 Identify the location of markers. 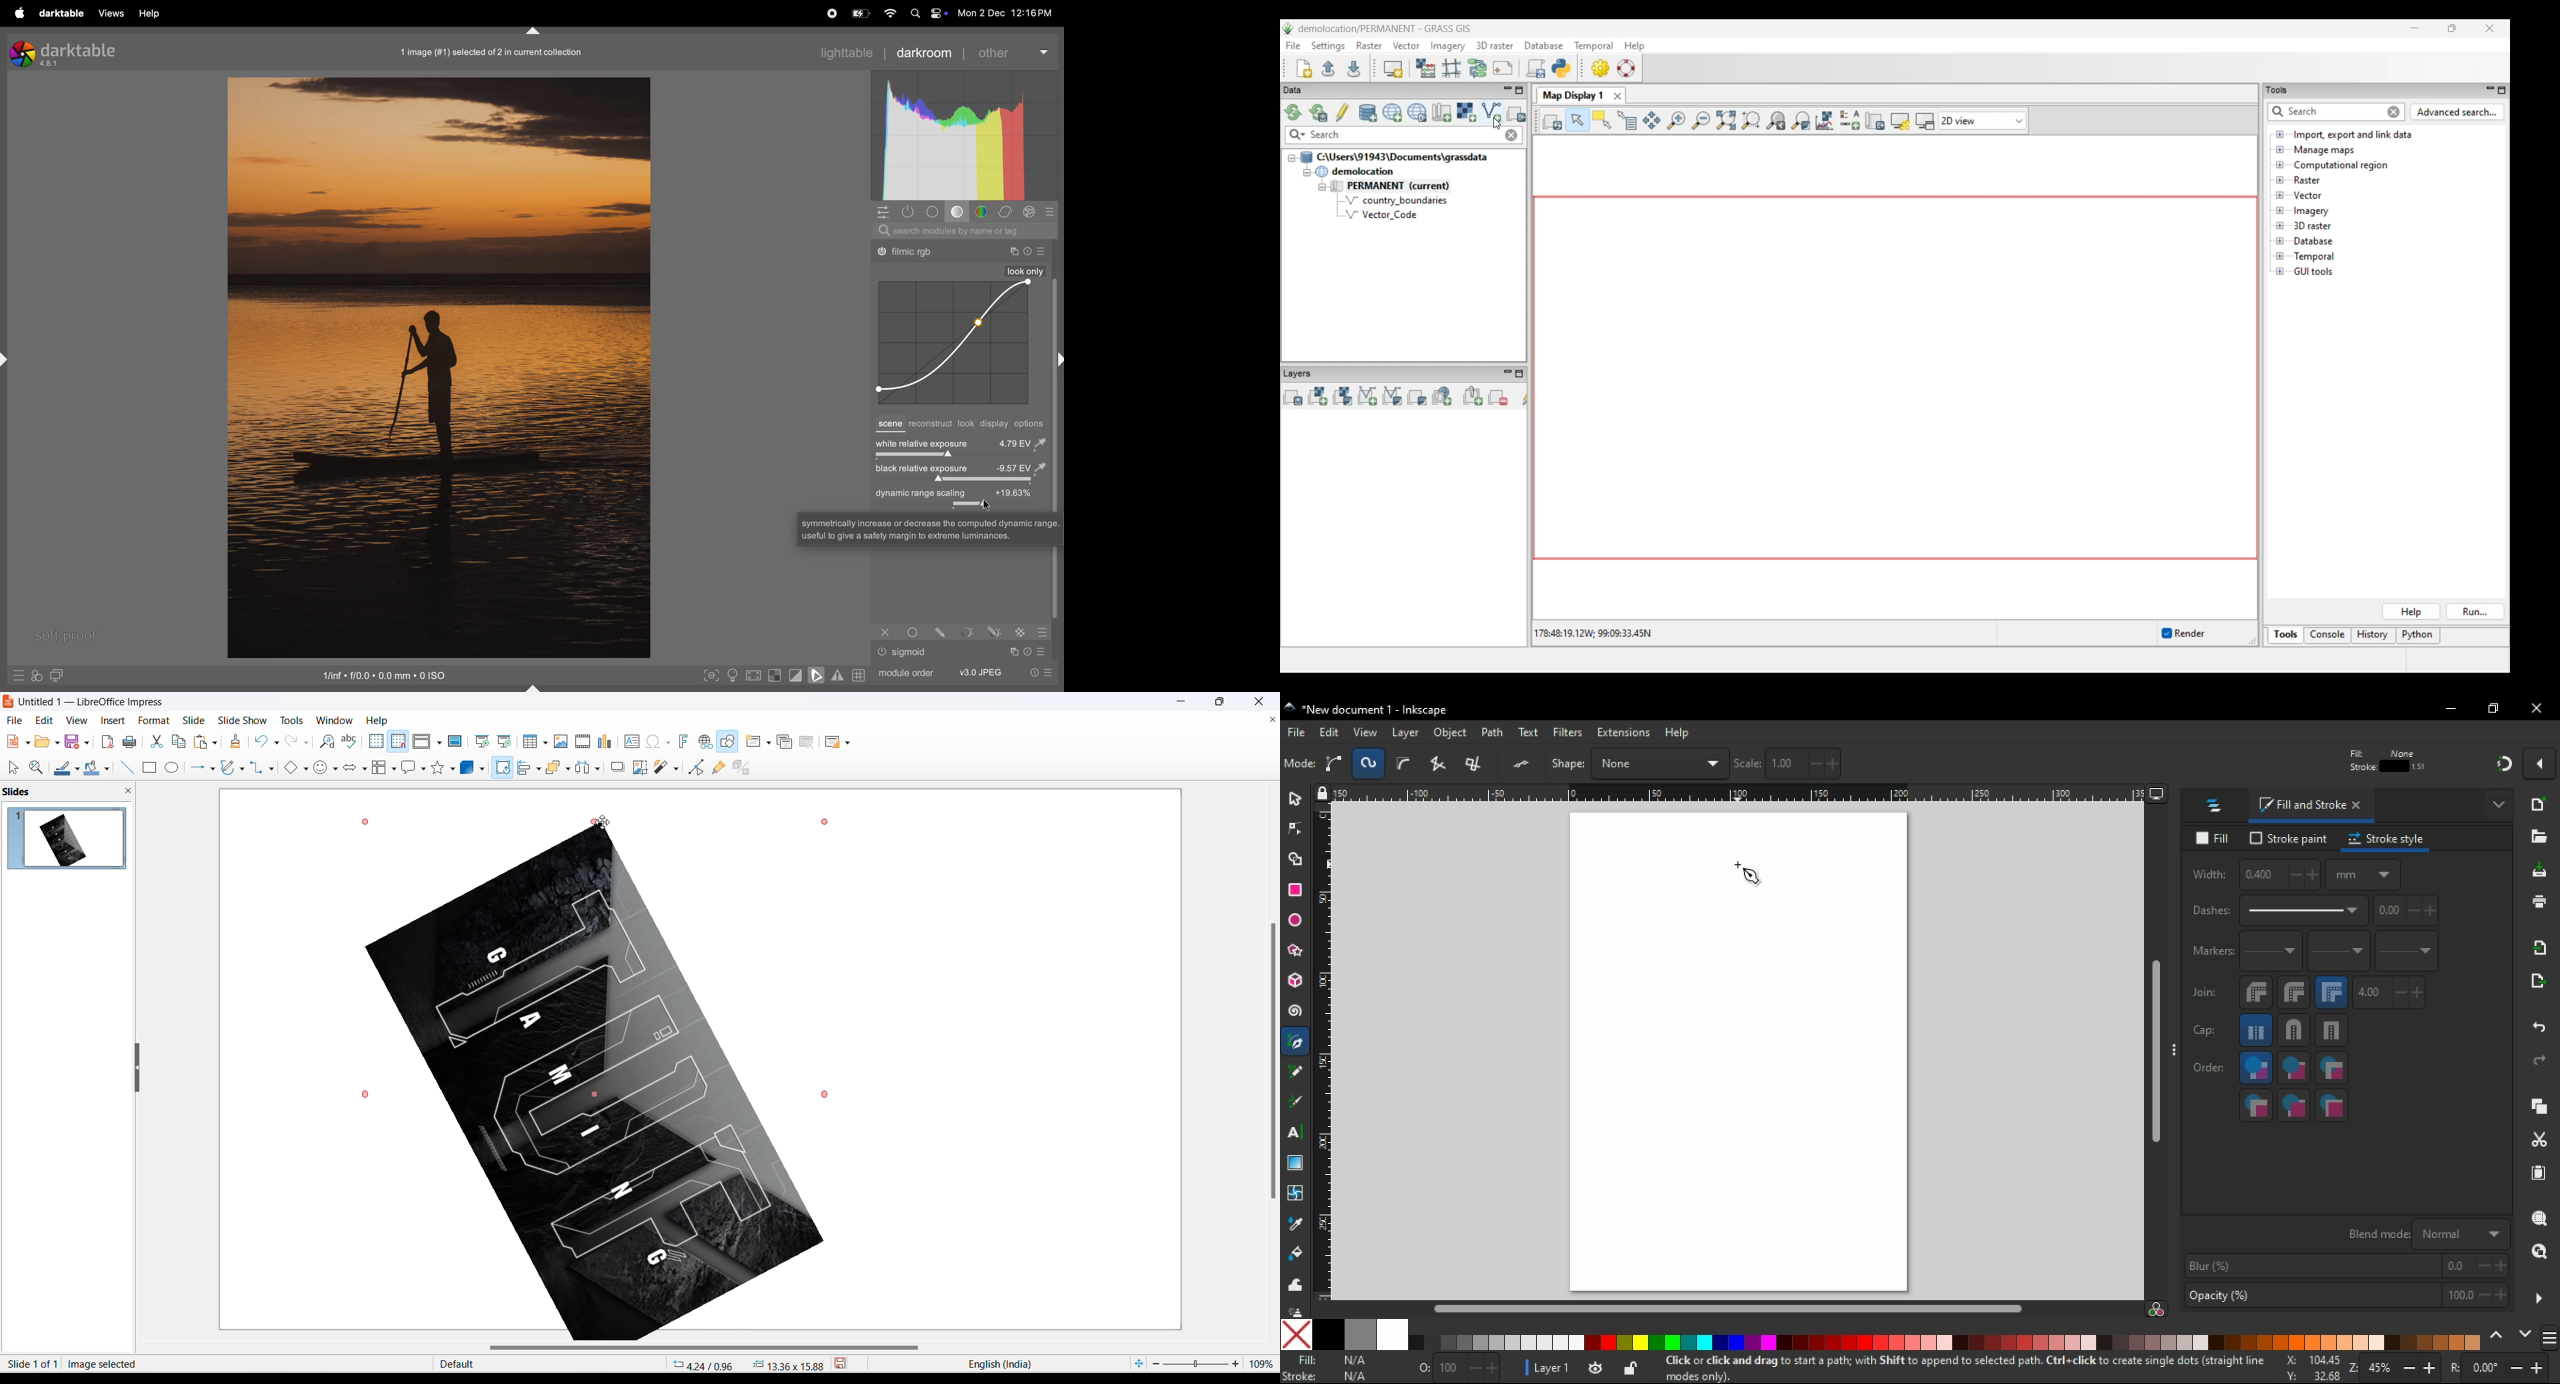
(2211, 951).